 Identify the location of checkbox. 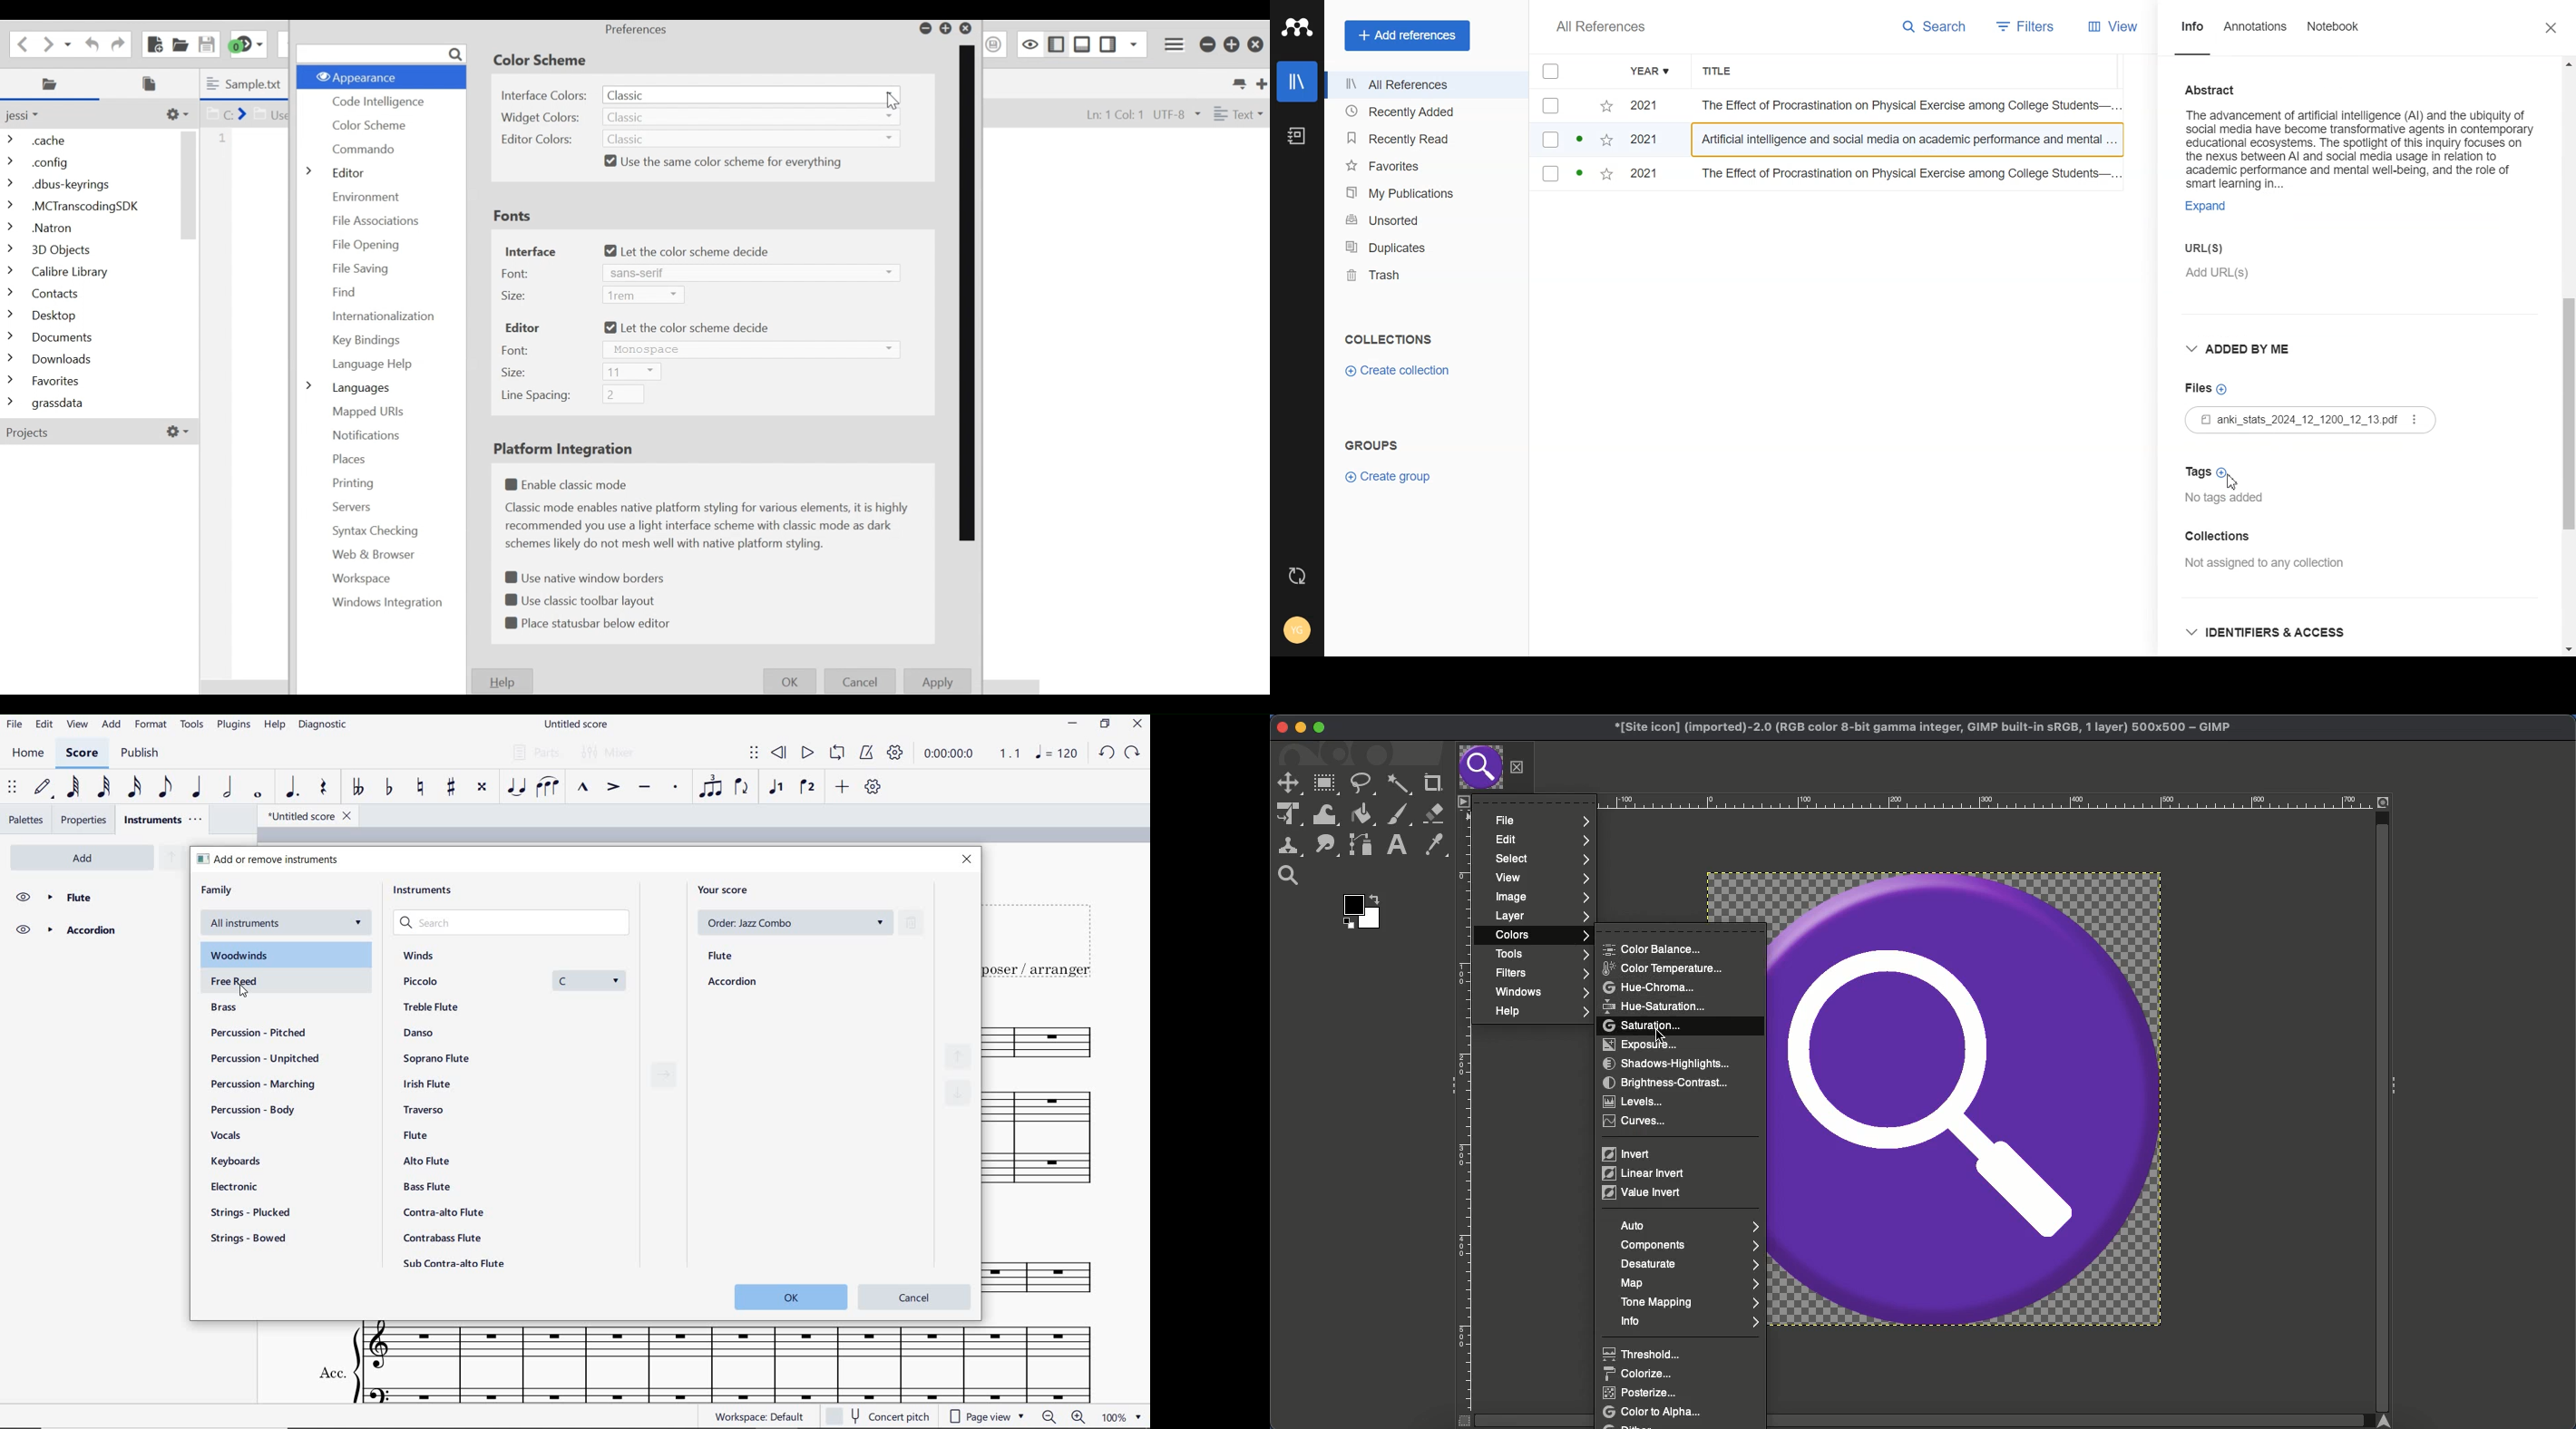
(1574, 141).